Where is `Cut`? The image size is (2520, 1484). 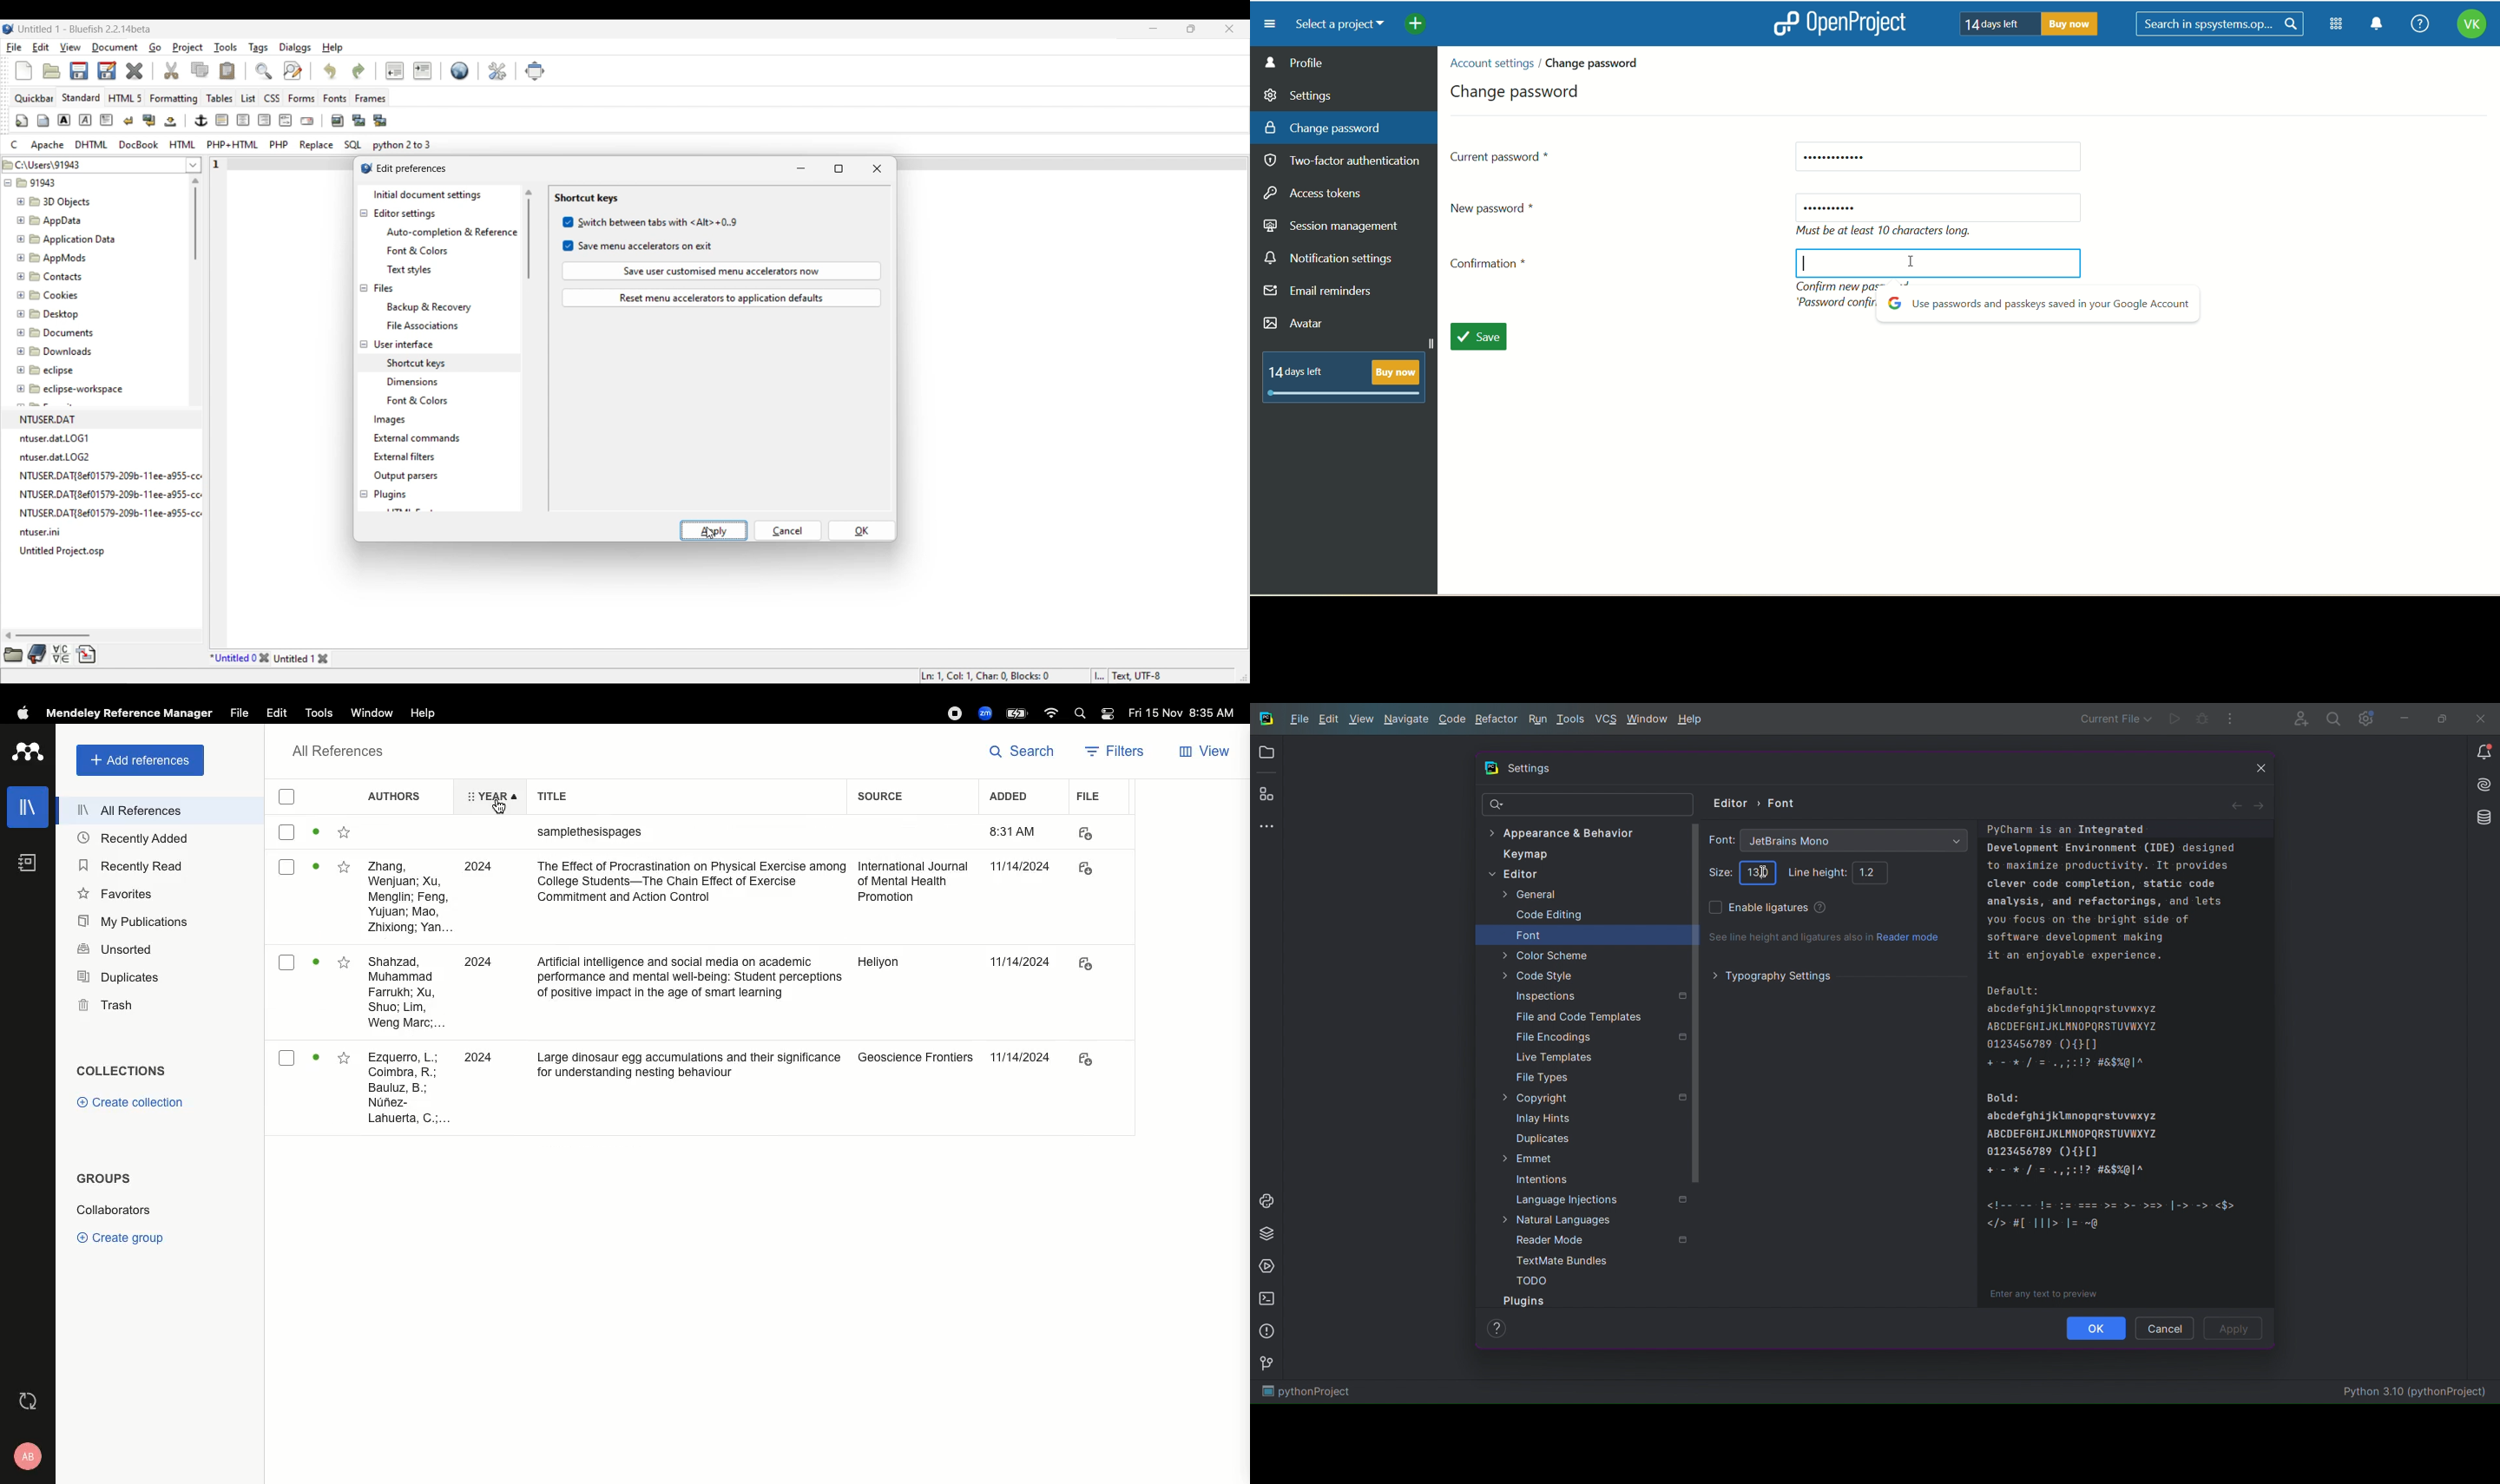 Cut is located at coordinates (172, 70).